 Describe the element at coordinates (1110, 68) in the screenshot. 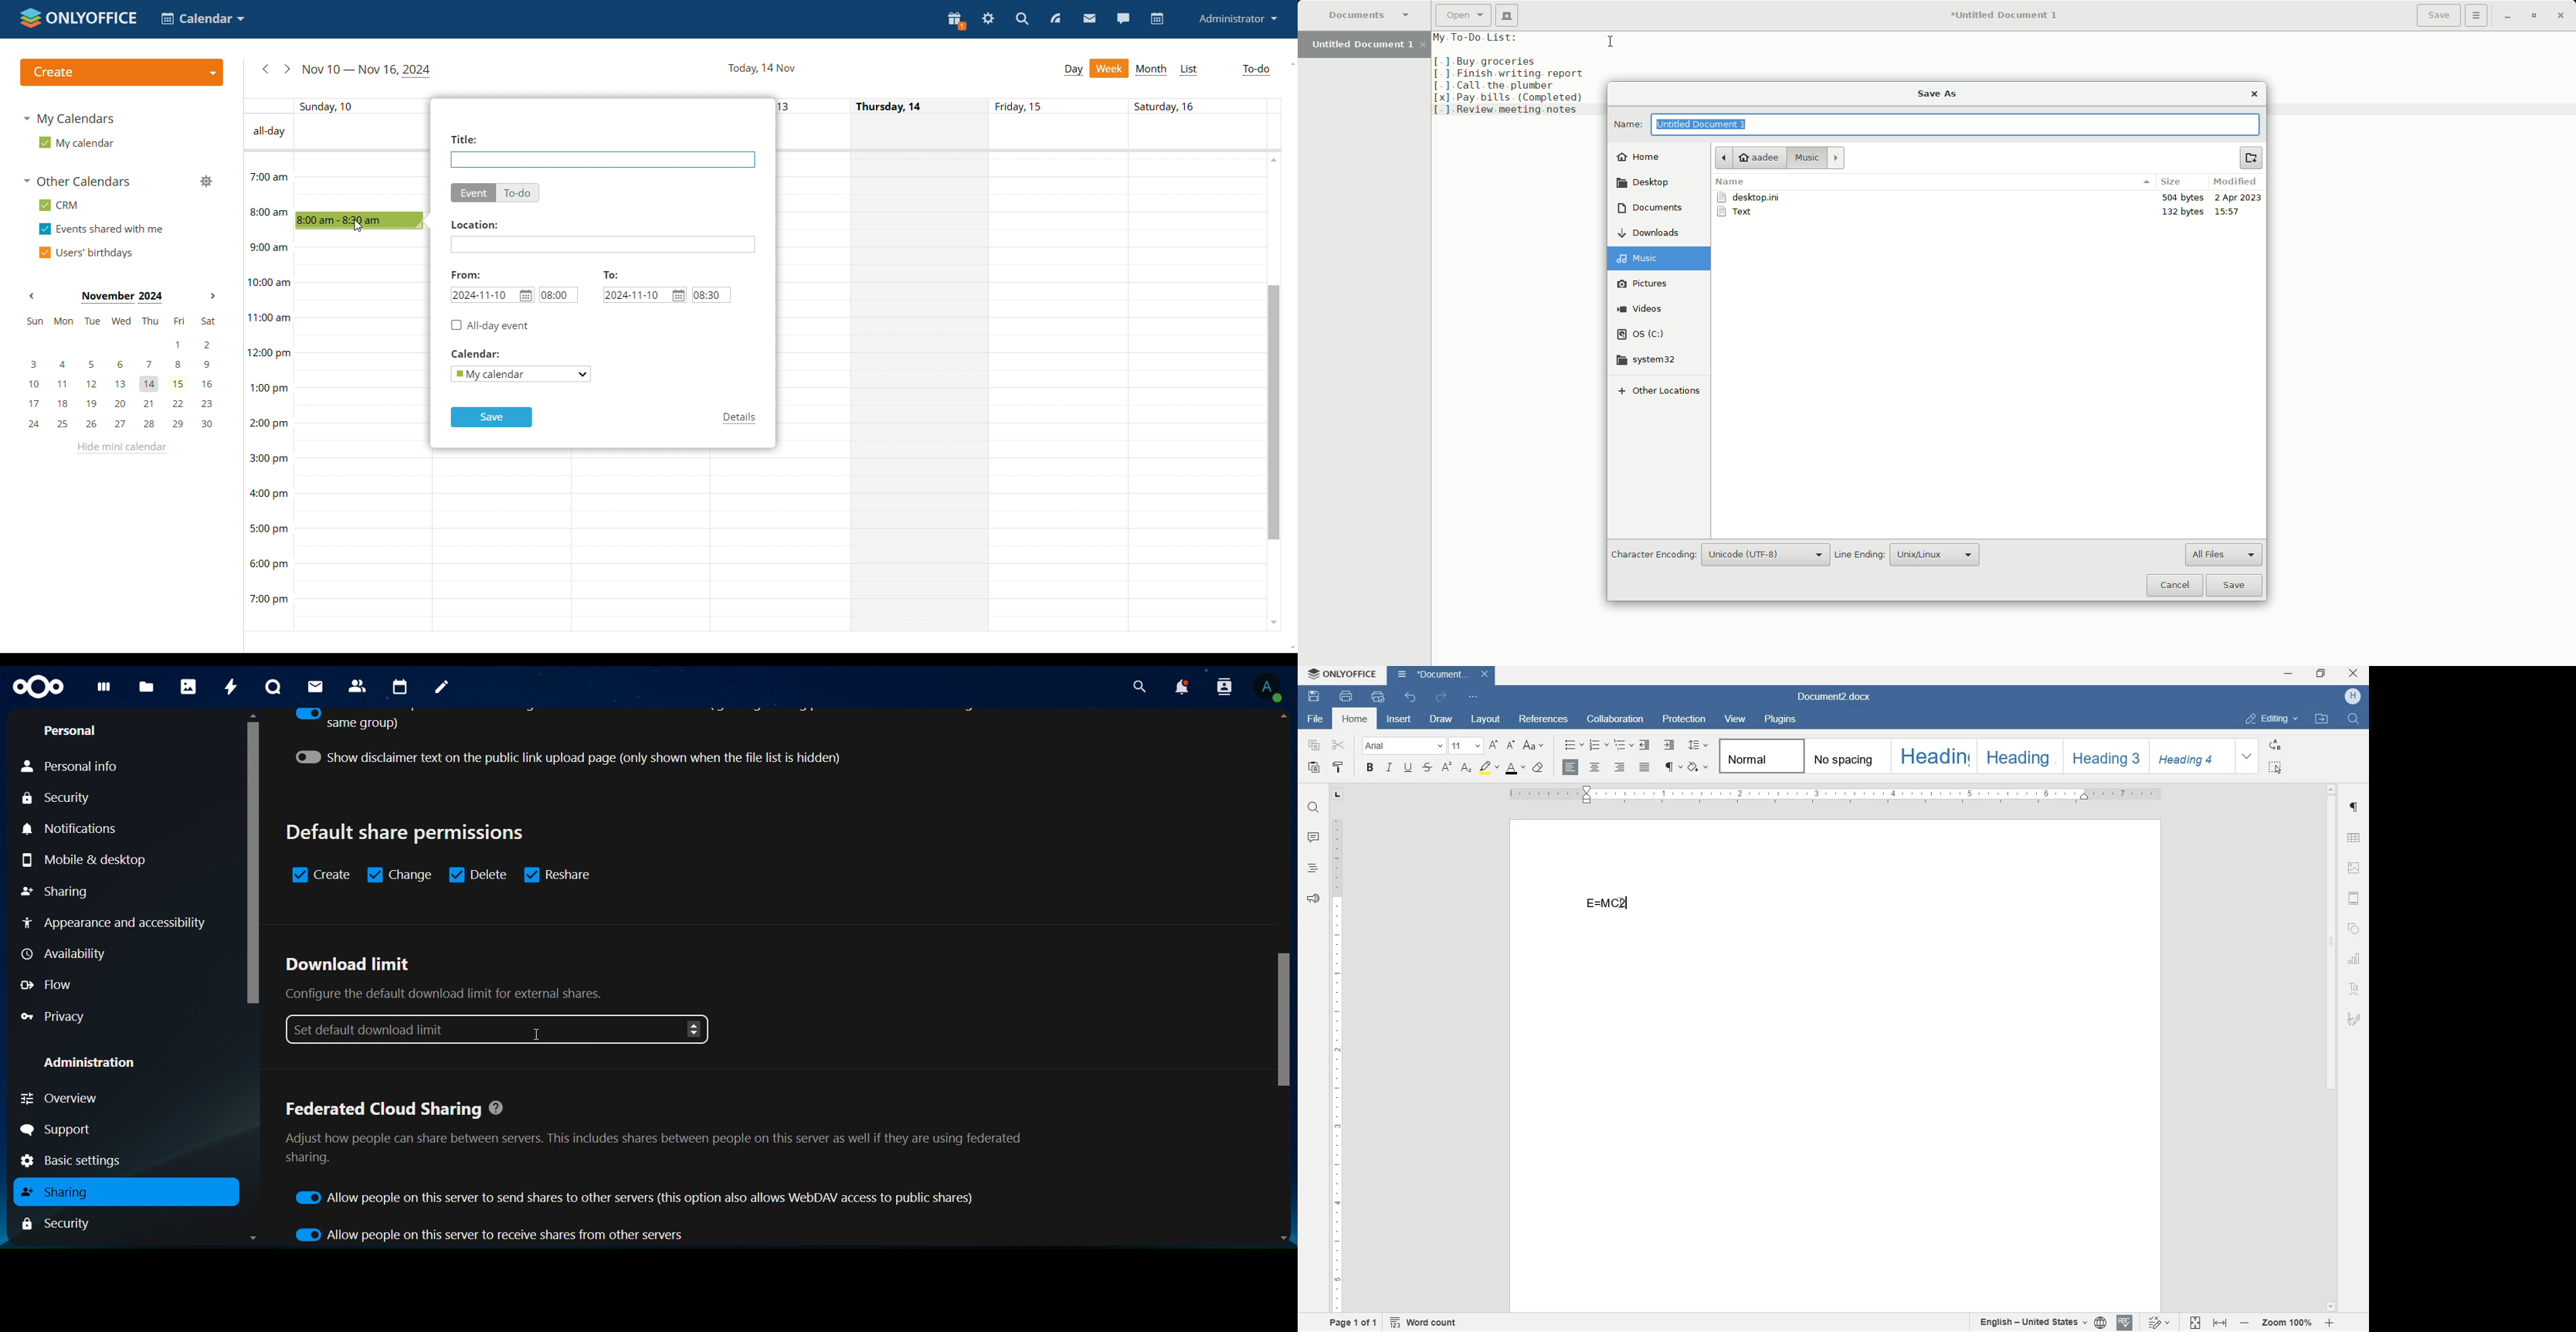

I see `week view` at that location.